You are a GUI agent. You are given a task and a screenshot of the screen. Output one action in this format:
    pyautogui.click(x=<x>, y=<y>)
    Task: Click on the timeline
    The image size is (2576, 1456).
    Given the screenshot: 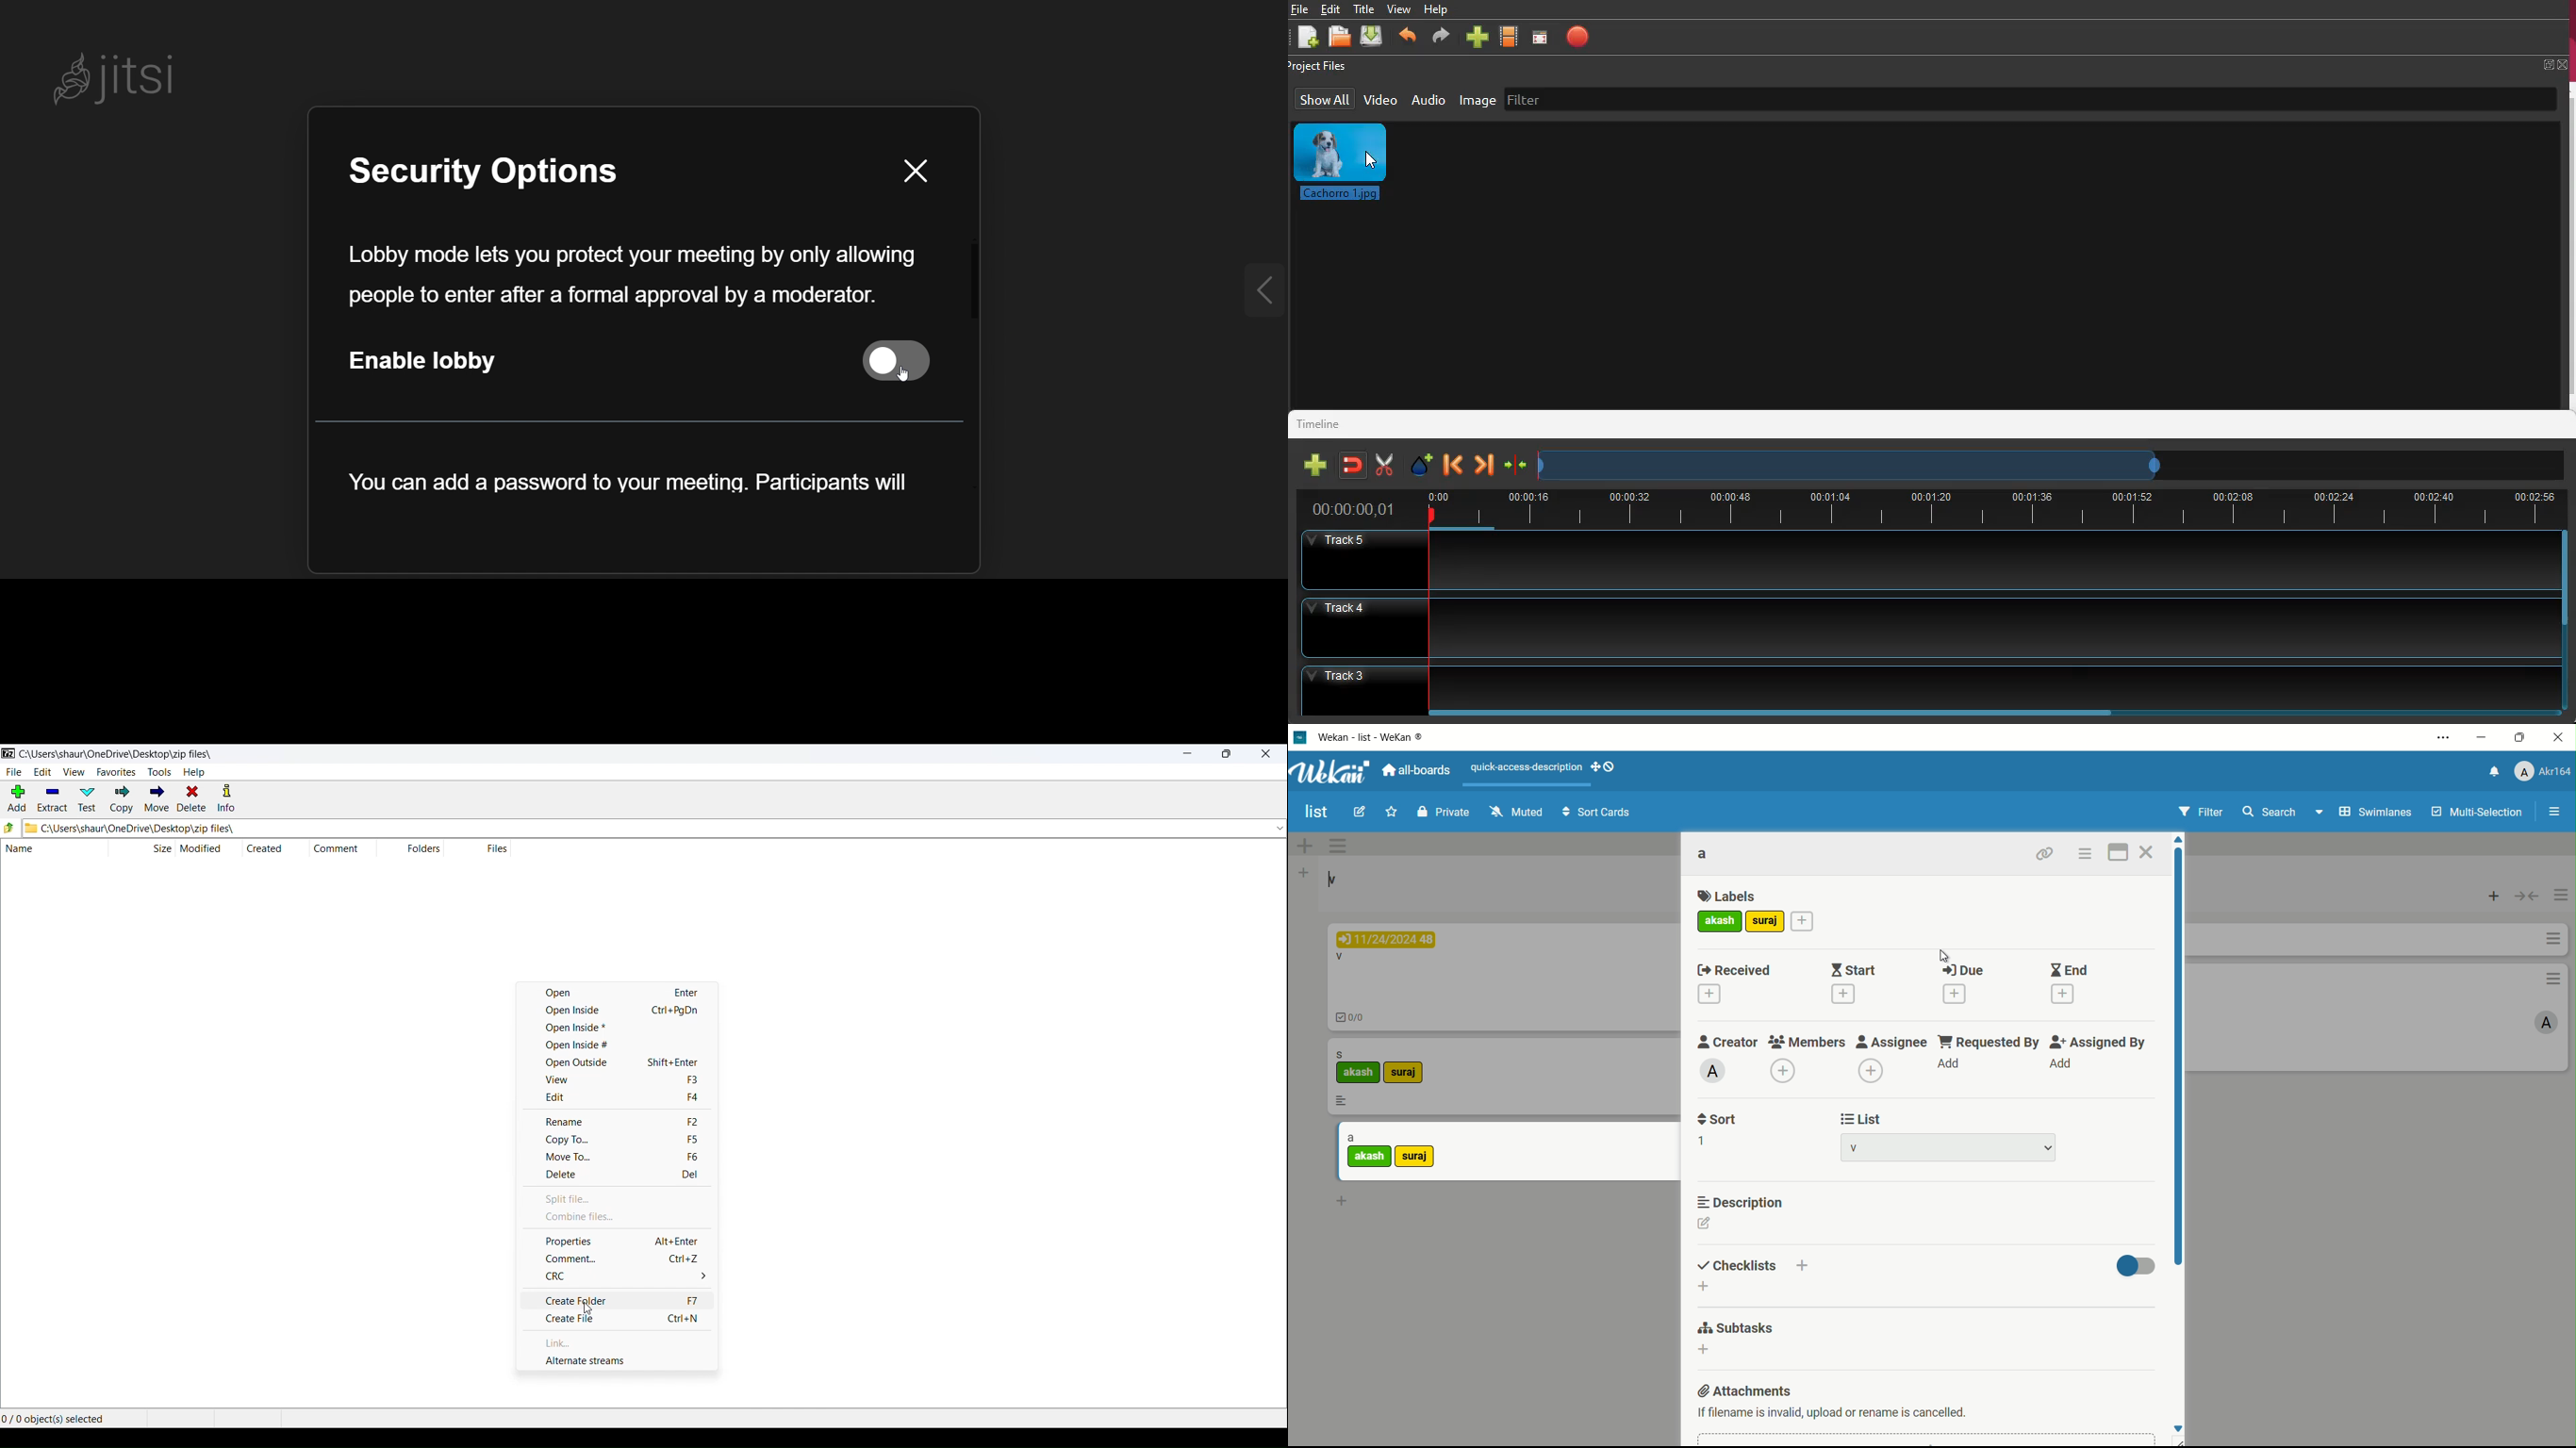 What is the action you would take?
    pyautogui.click(x=1324, y=425)
    